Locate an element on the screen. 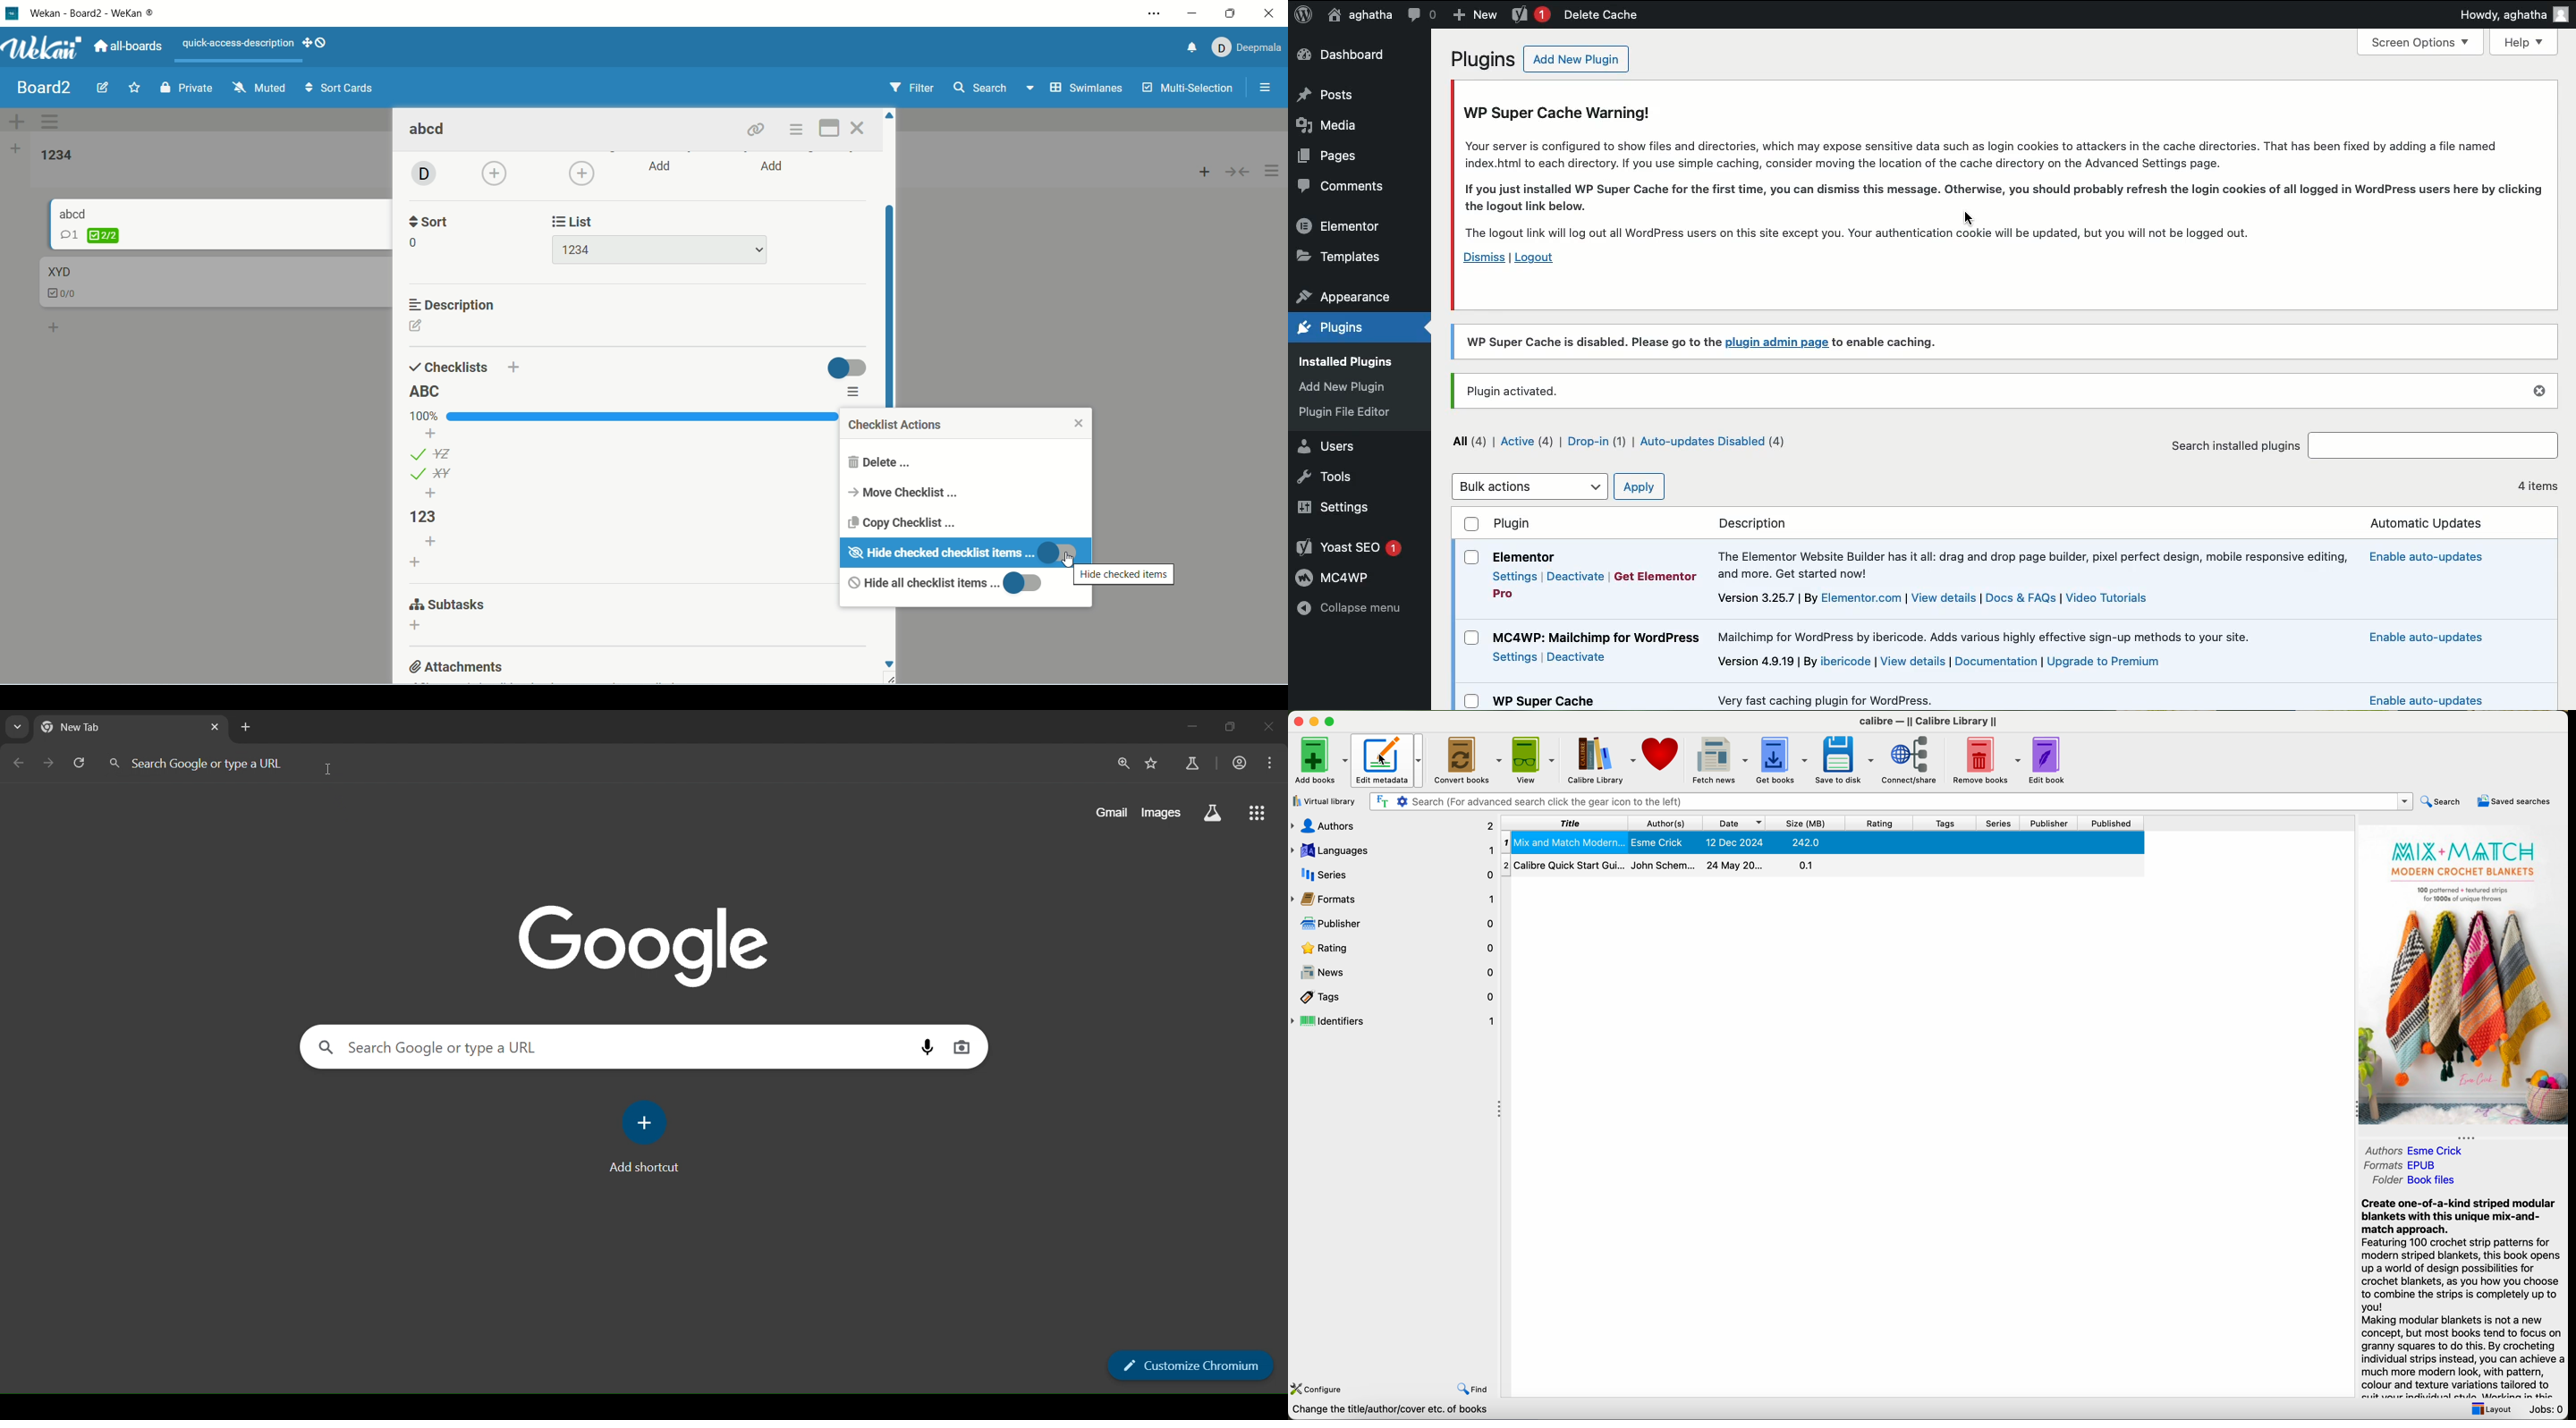 Image resolution: width=2576 pixels, height=1428 pixels. Howdy aghatha is located at coordinates (2508, 13).